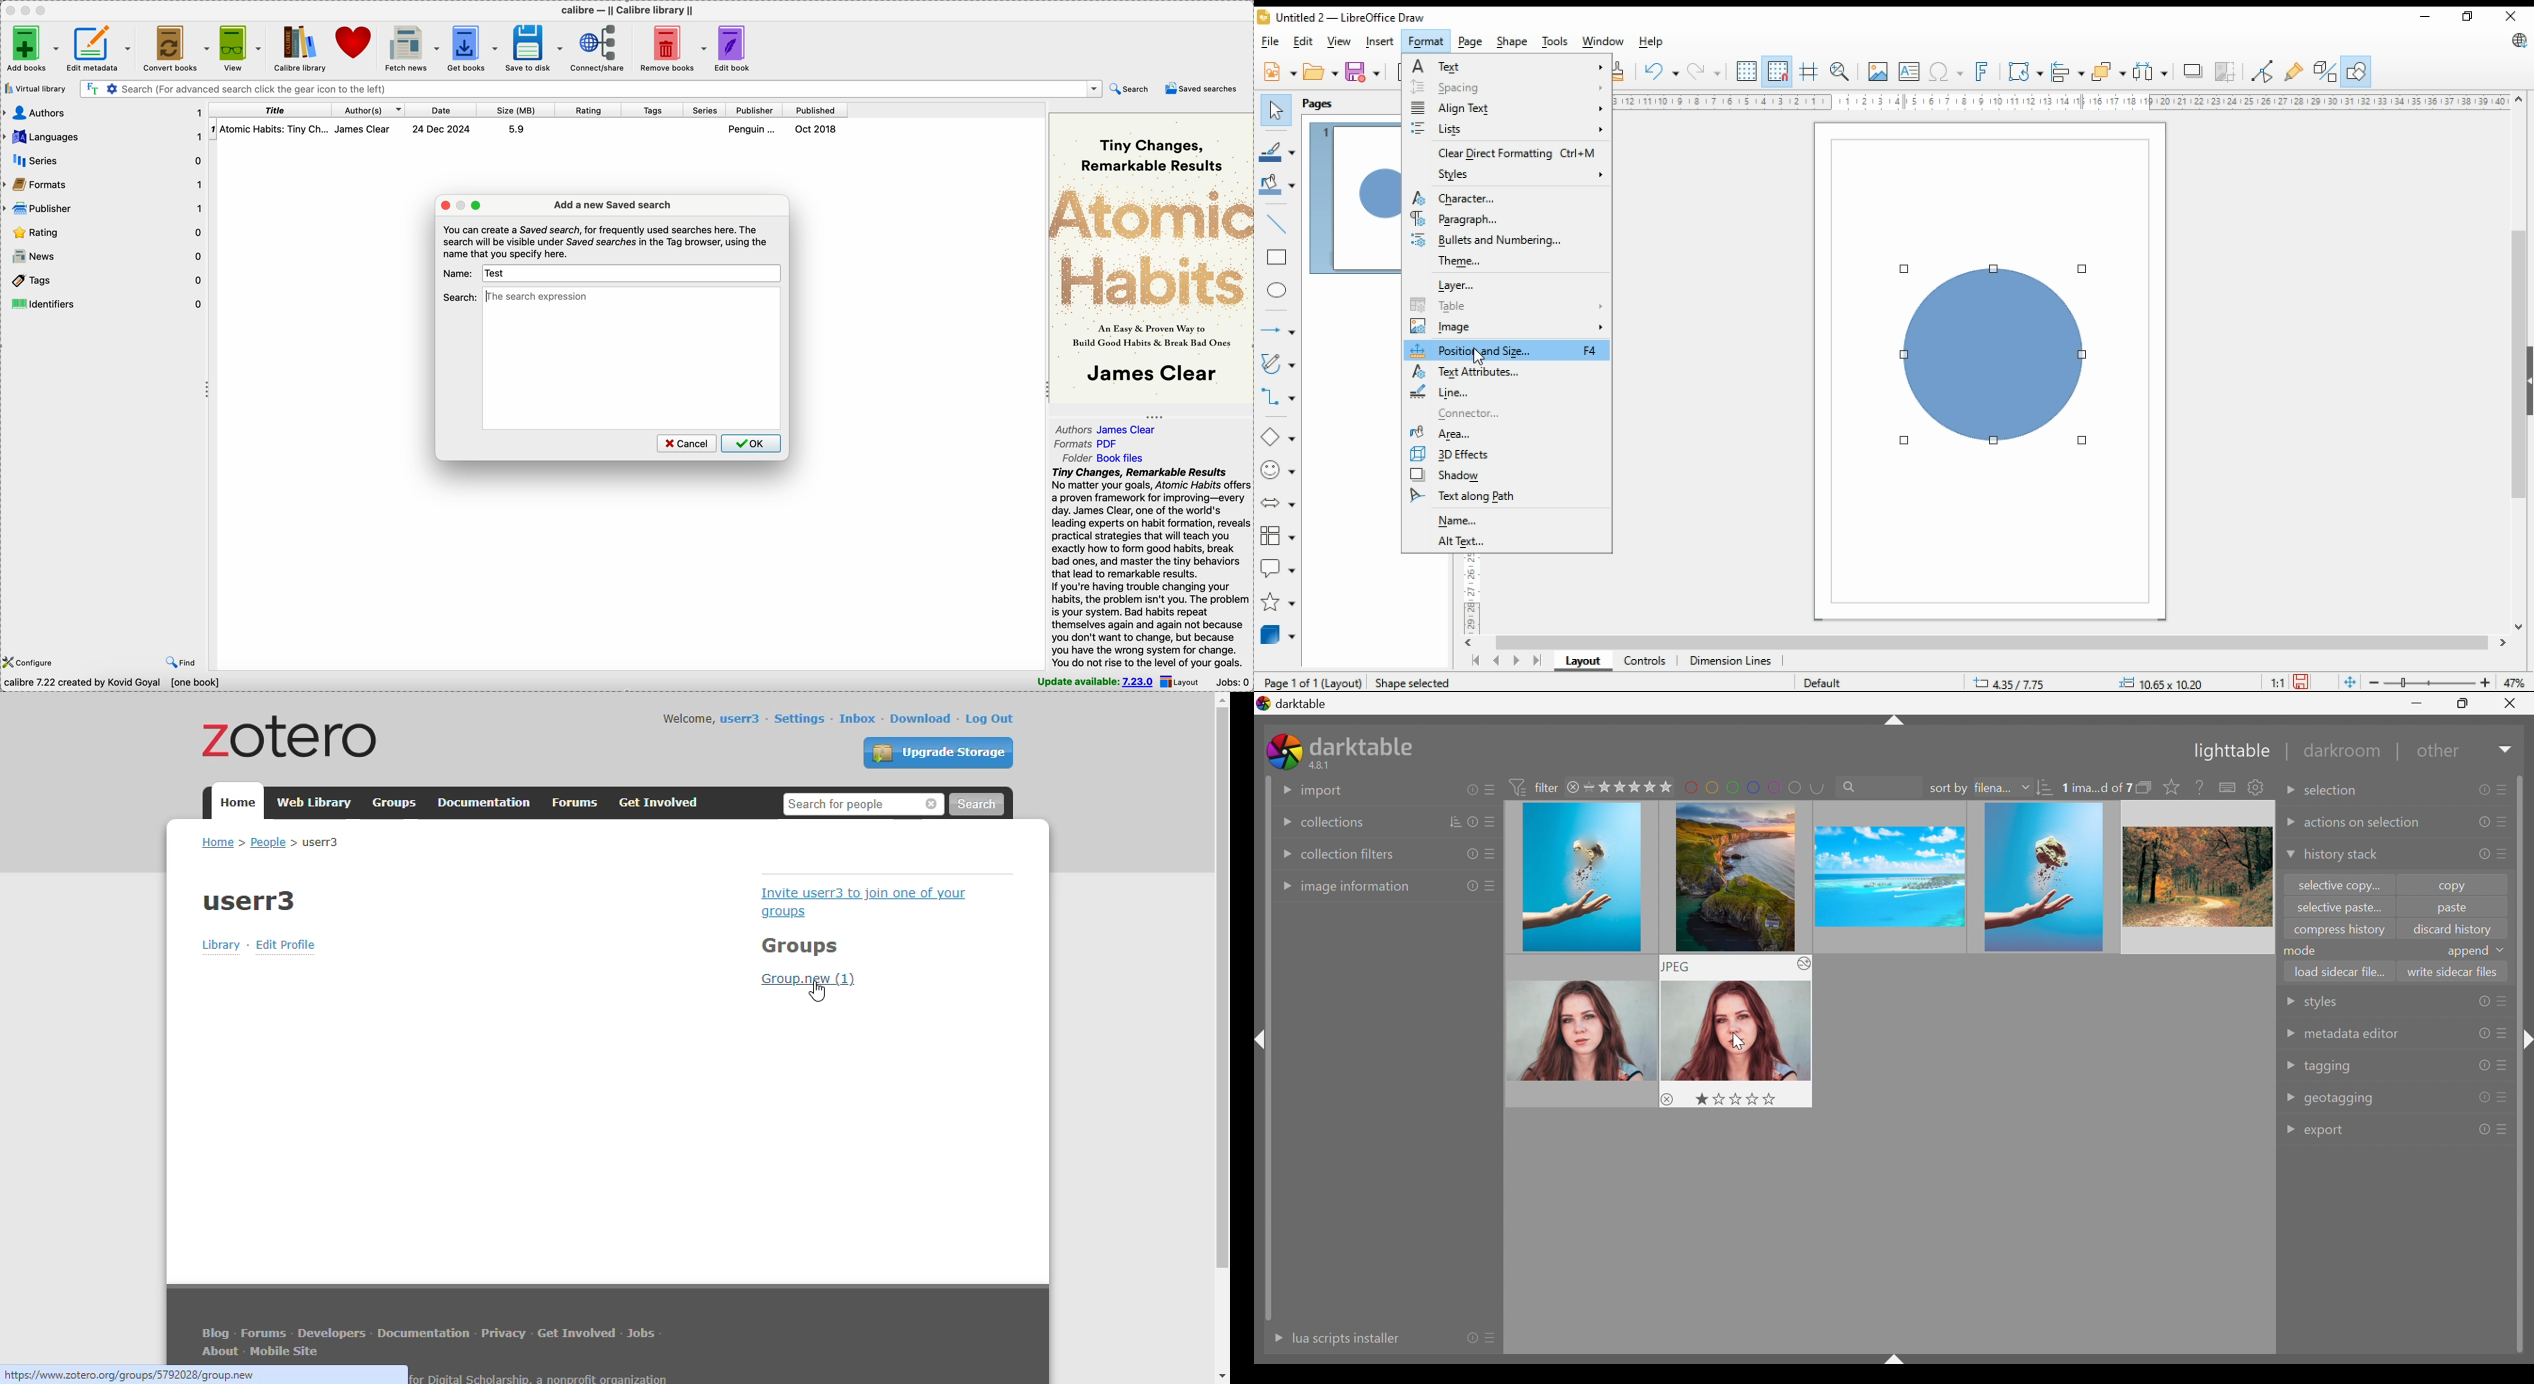  I want to click on insert fontwork text, so click(1985, 72).